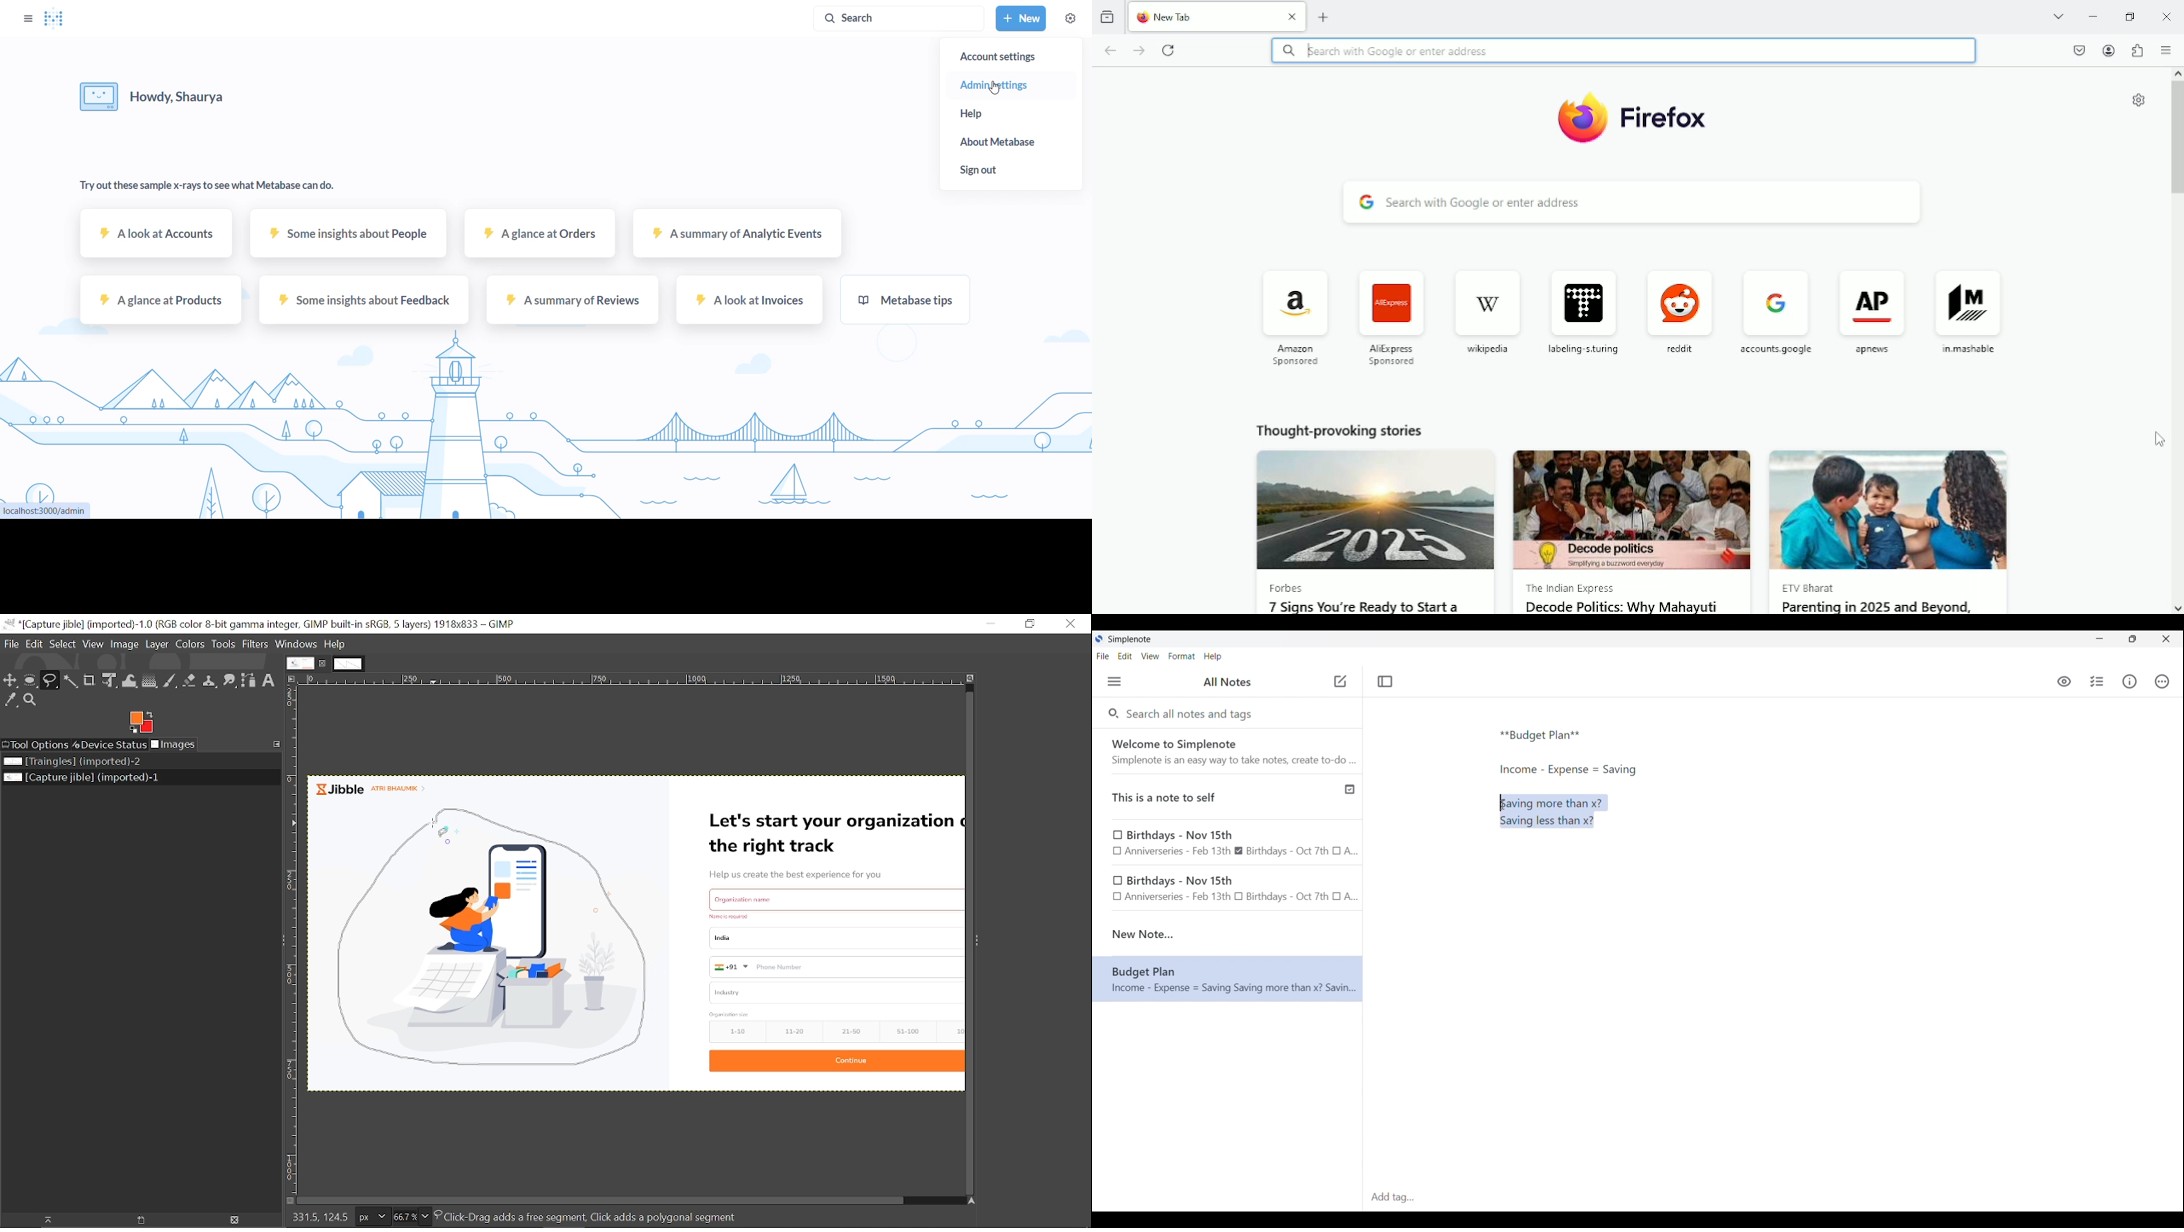 Image resolution: width=2184 pixels, height=1232 pixels. What do you see at coordinates (1142, 19) in the screenshot?
I see `firefox logo` at bounding box center [1142, 19].